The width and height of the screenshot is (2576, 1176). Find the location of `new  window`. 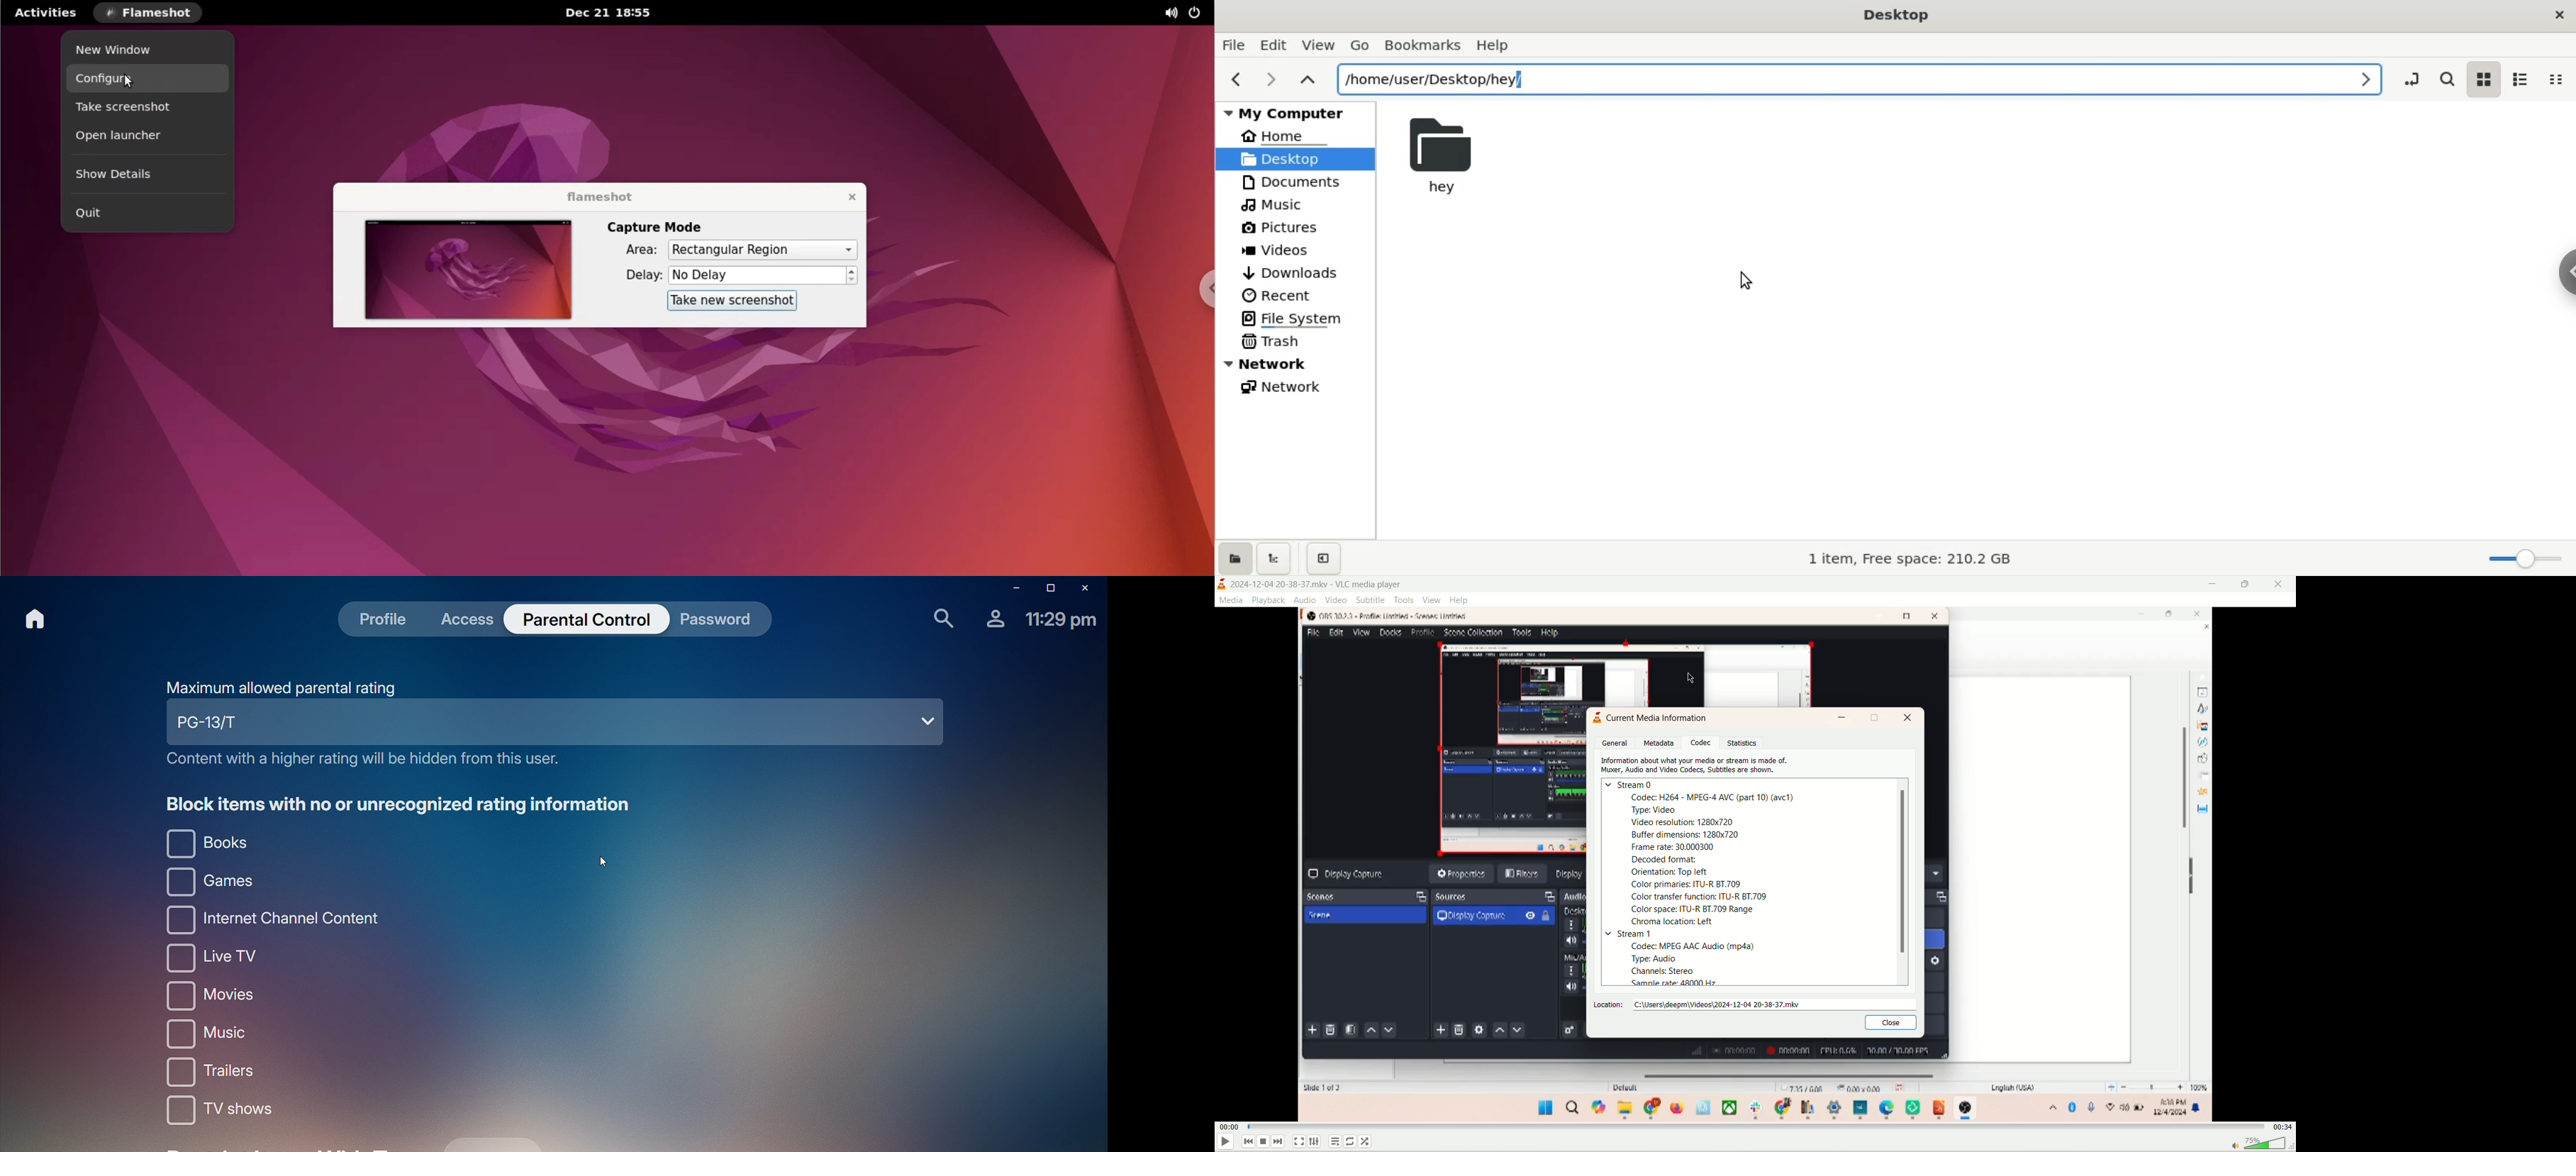

new  window is located at coordinates (143, 51).